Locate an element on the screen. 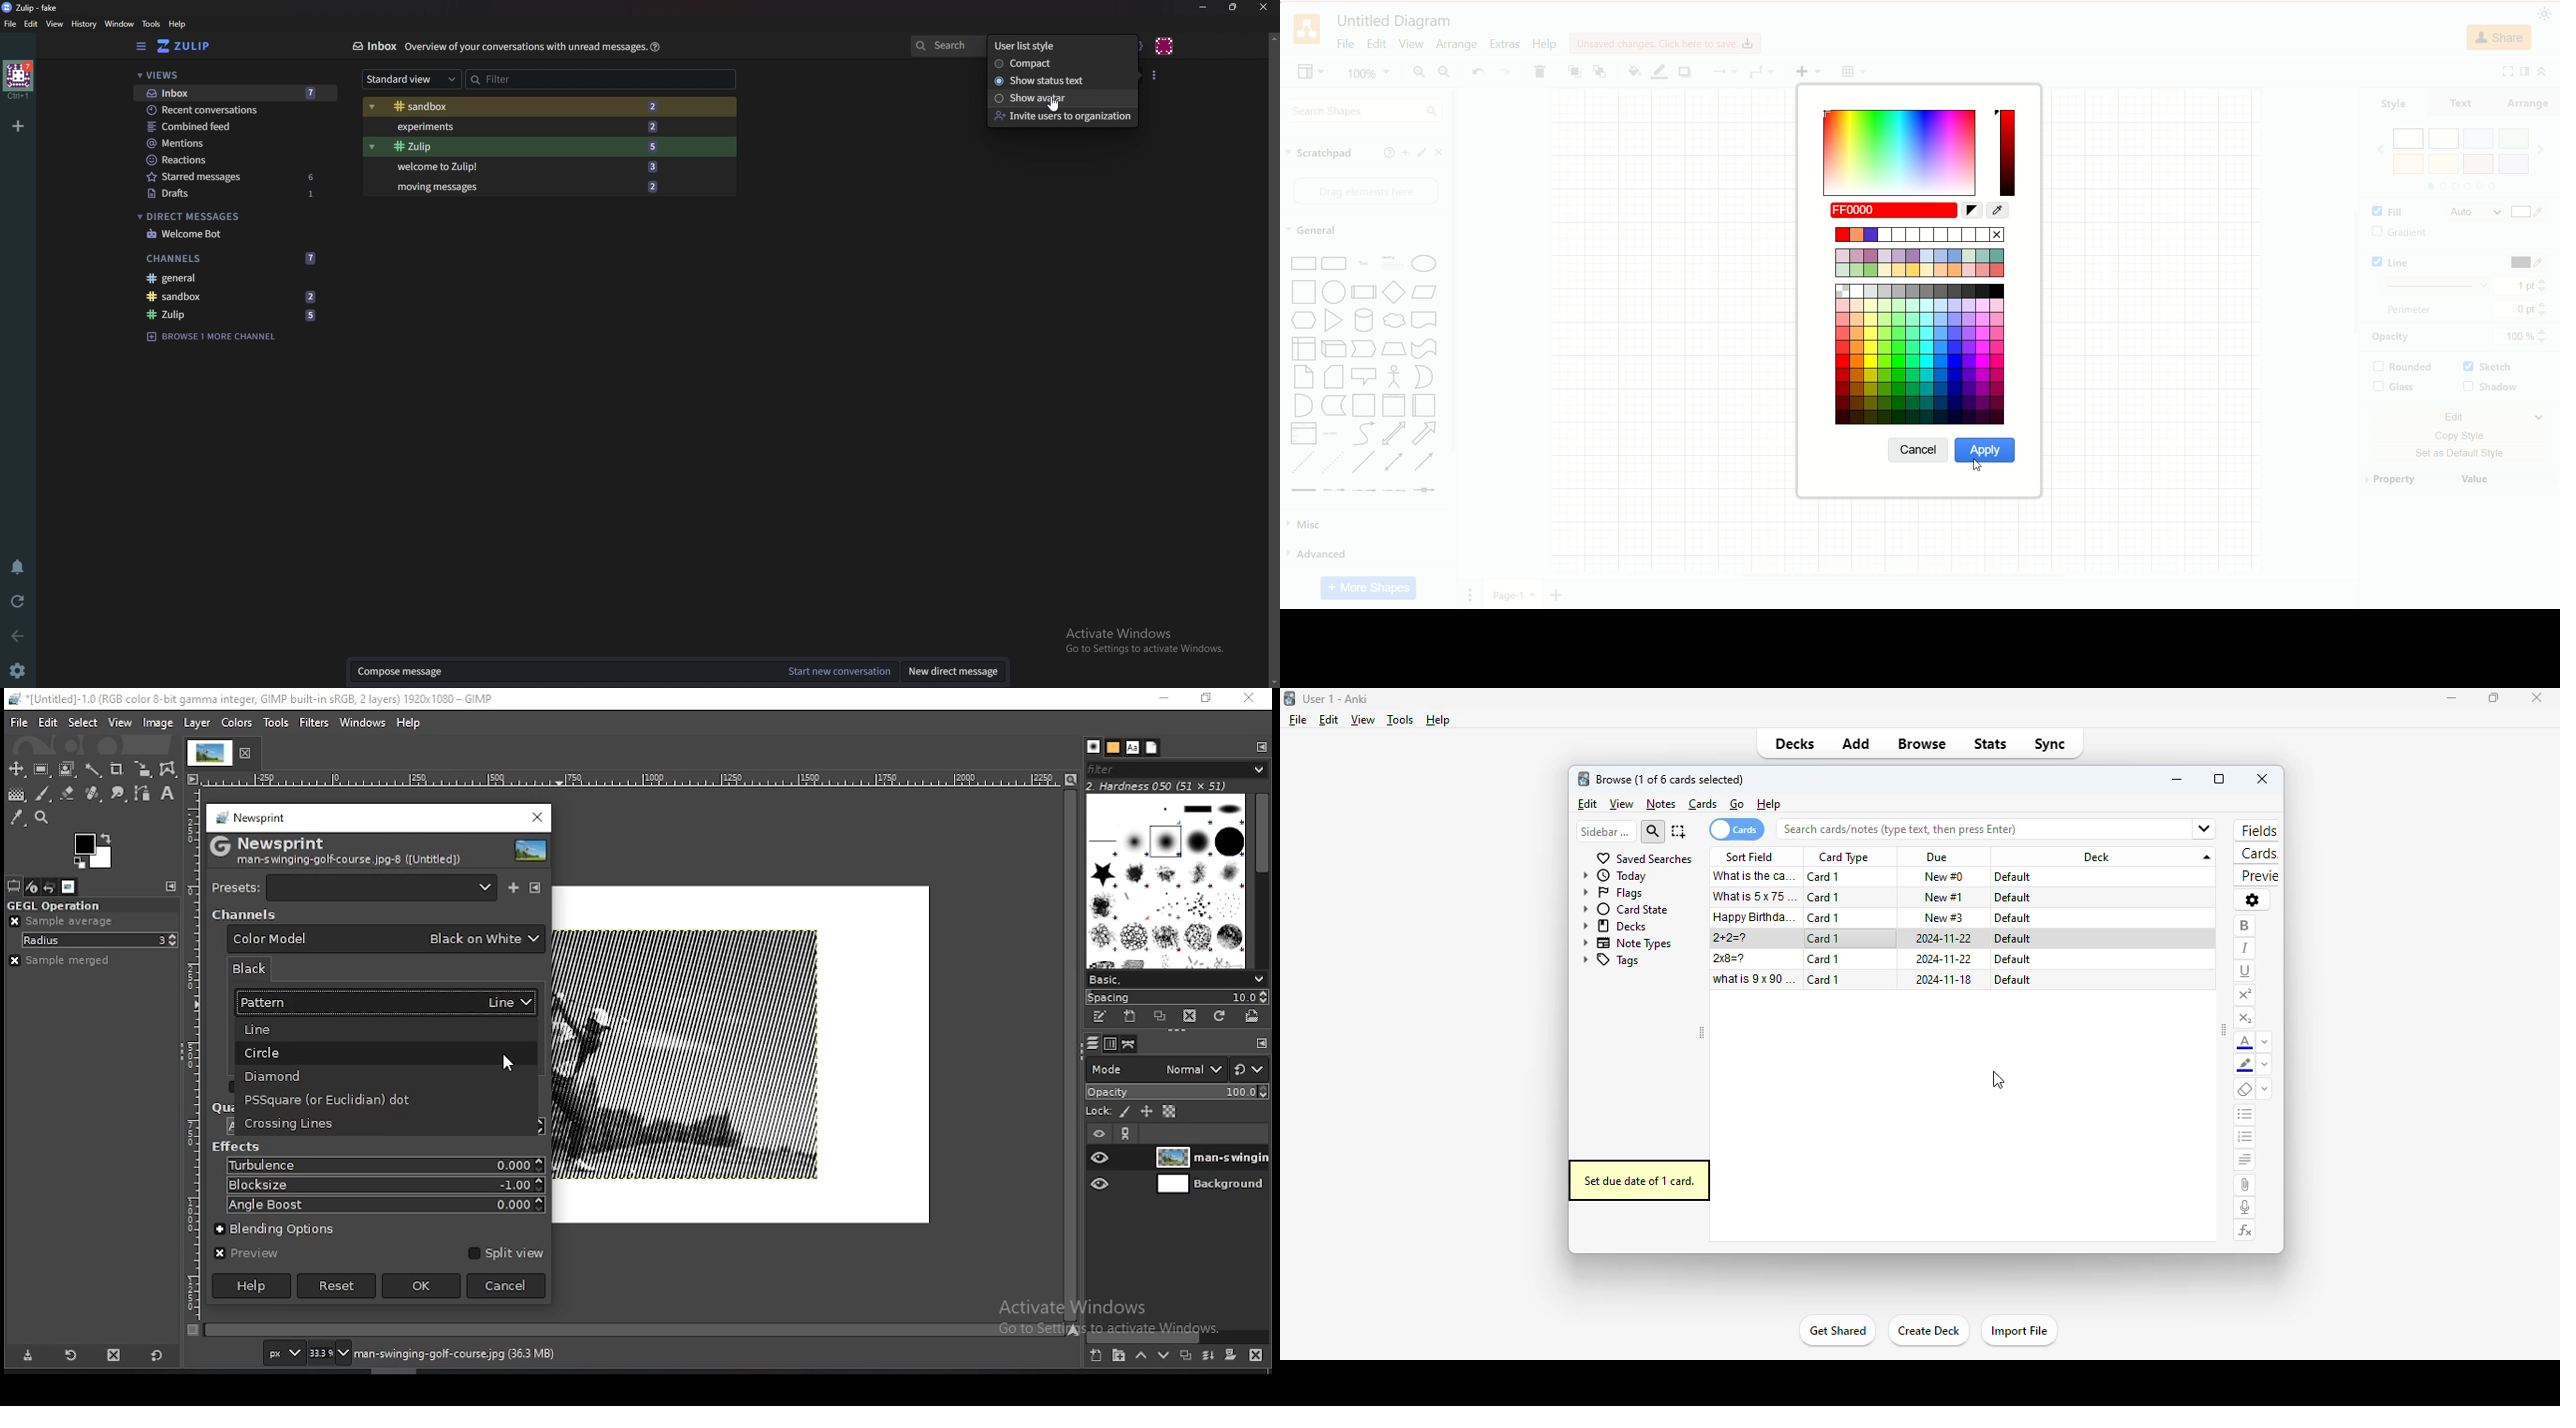 The image size is (2576, 1428). image is located at coordinates (159, 723).